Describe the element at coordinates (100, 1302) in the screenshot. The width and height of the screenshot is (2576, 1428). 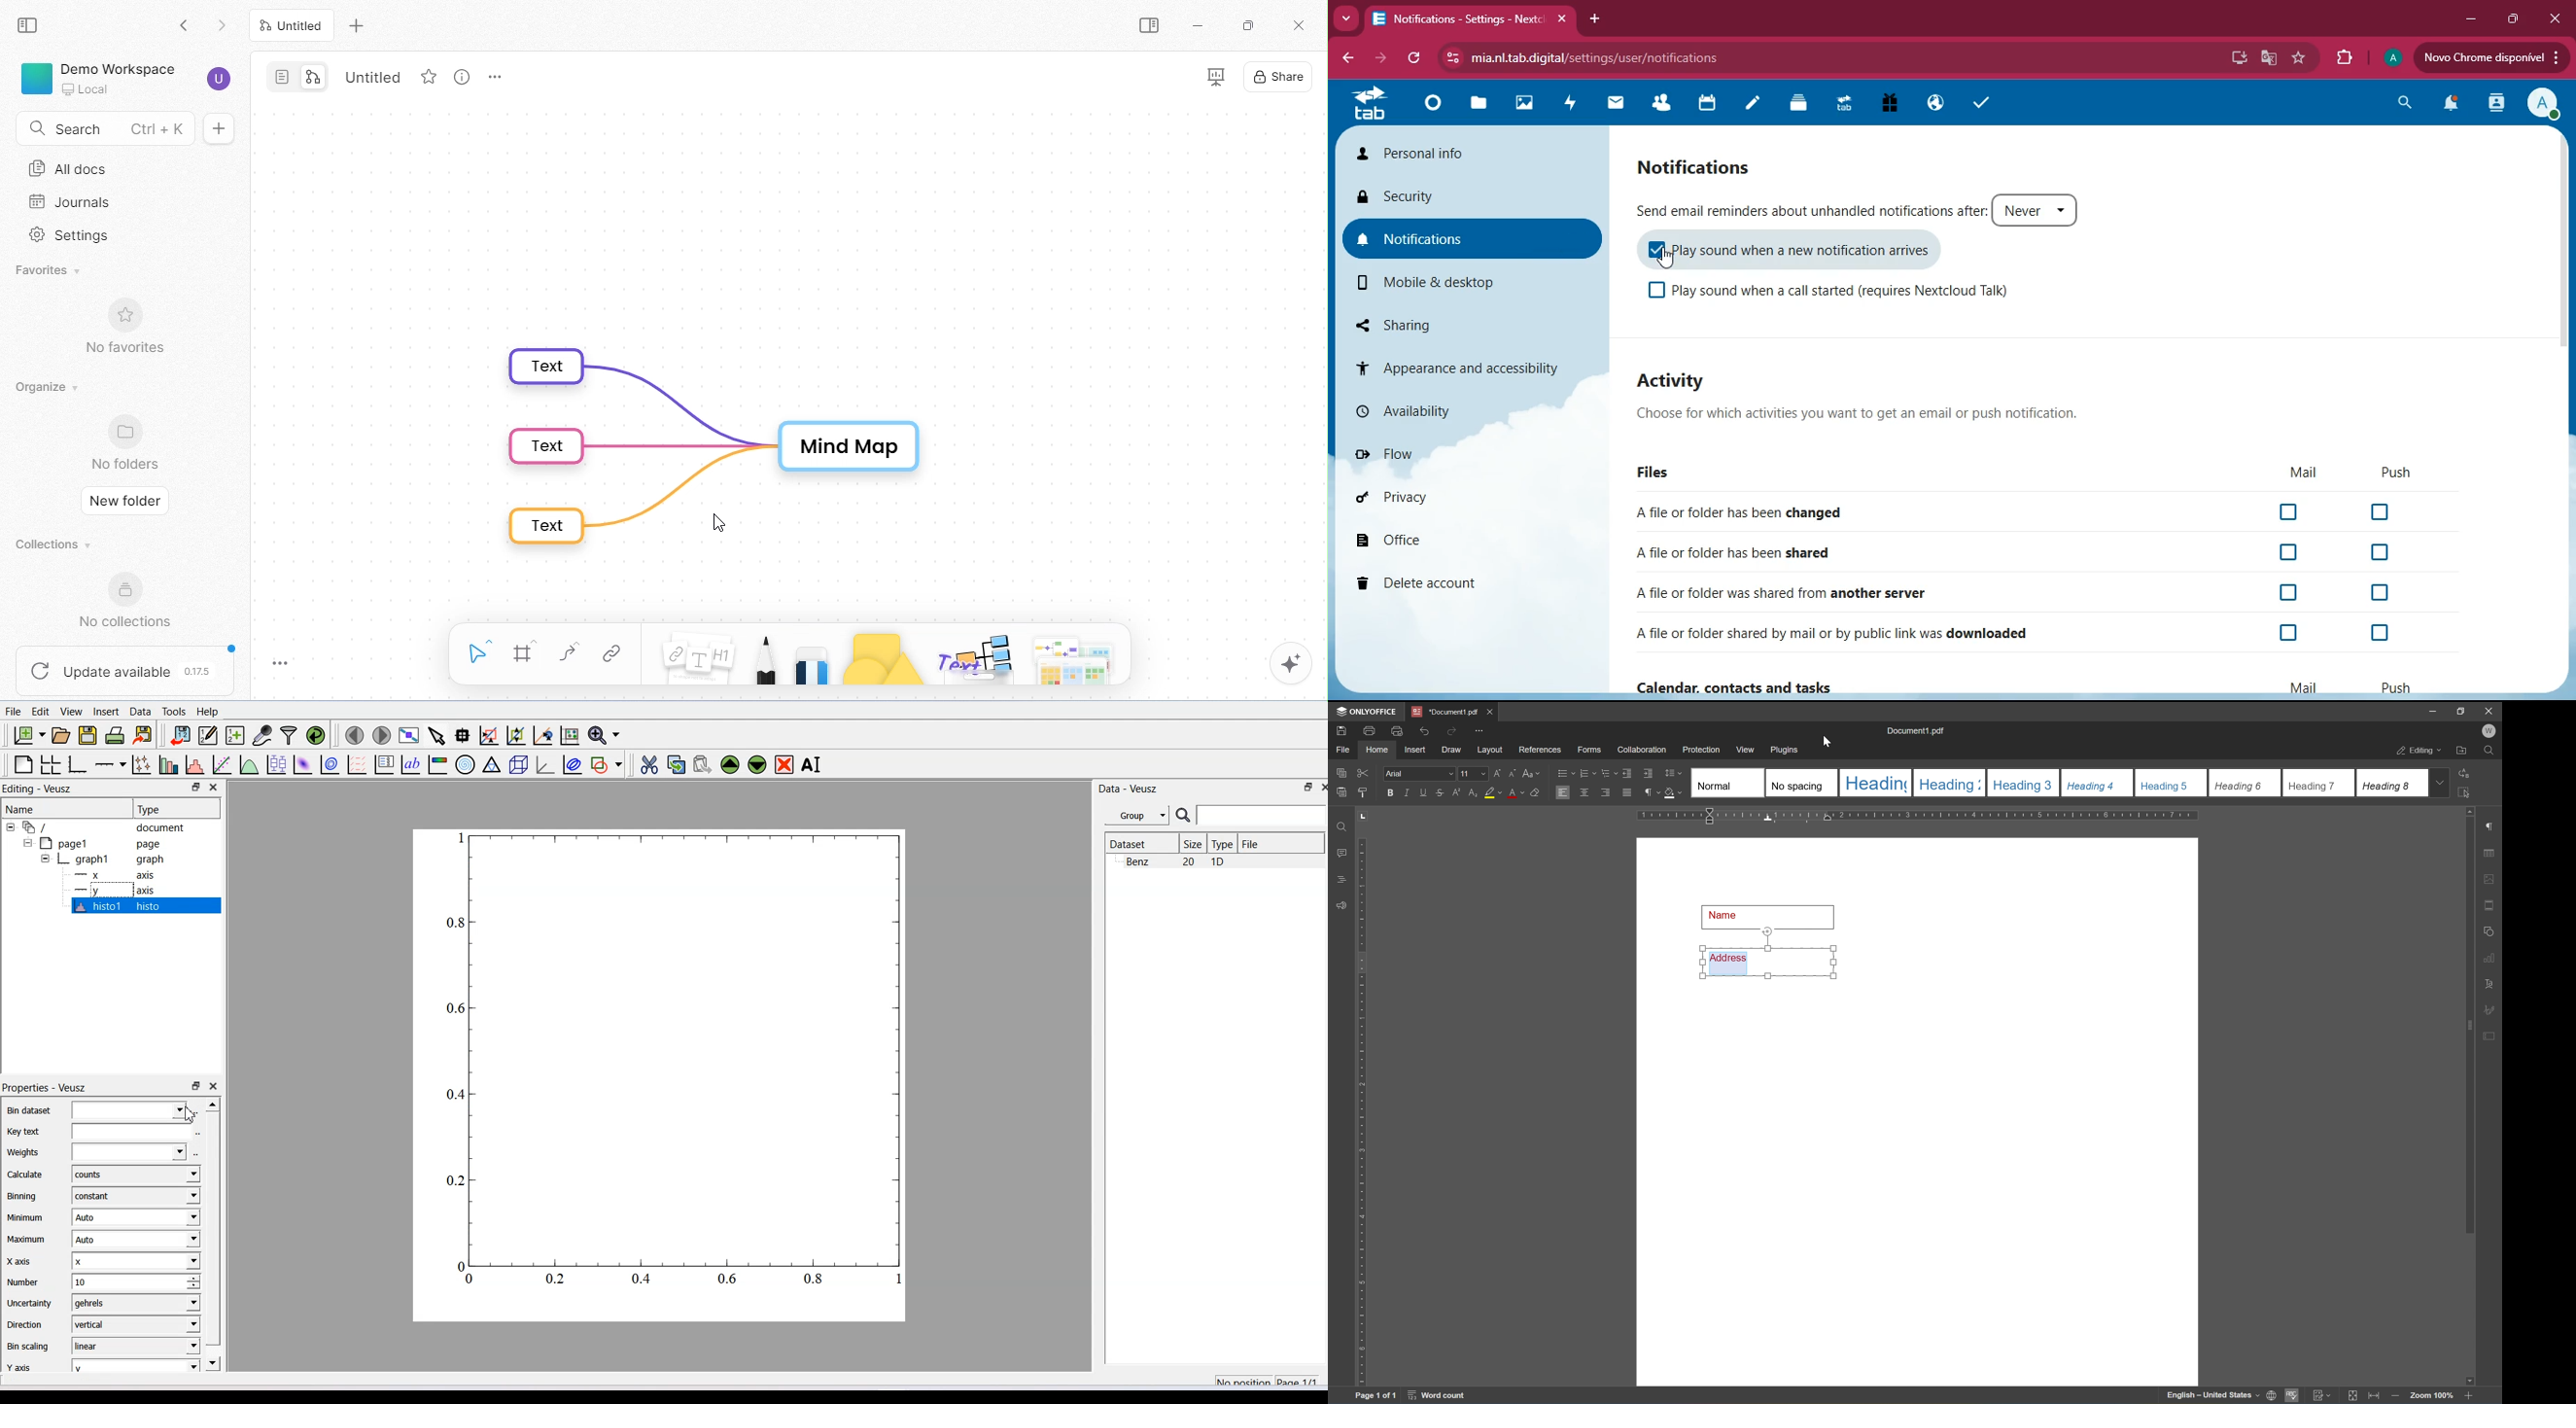
I see `Uncertainty - gehrels` at that location.